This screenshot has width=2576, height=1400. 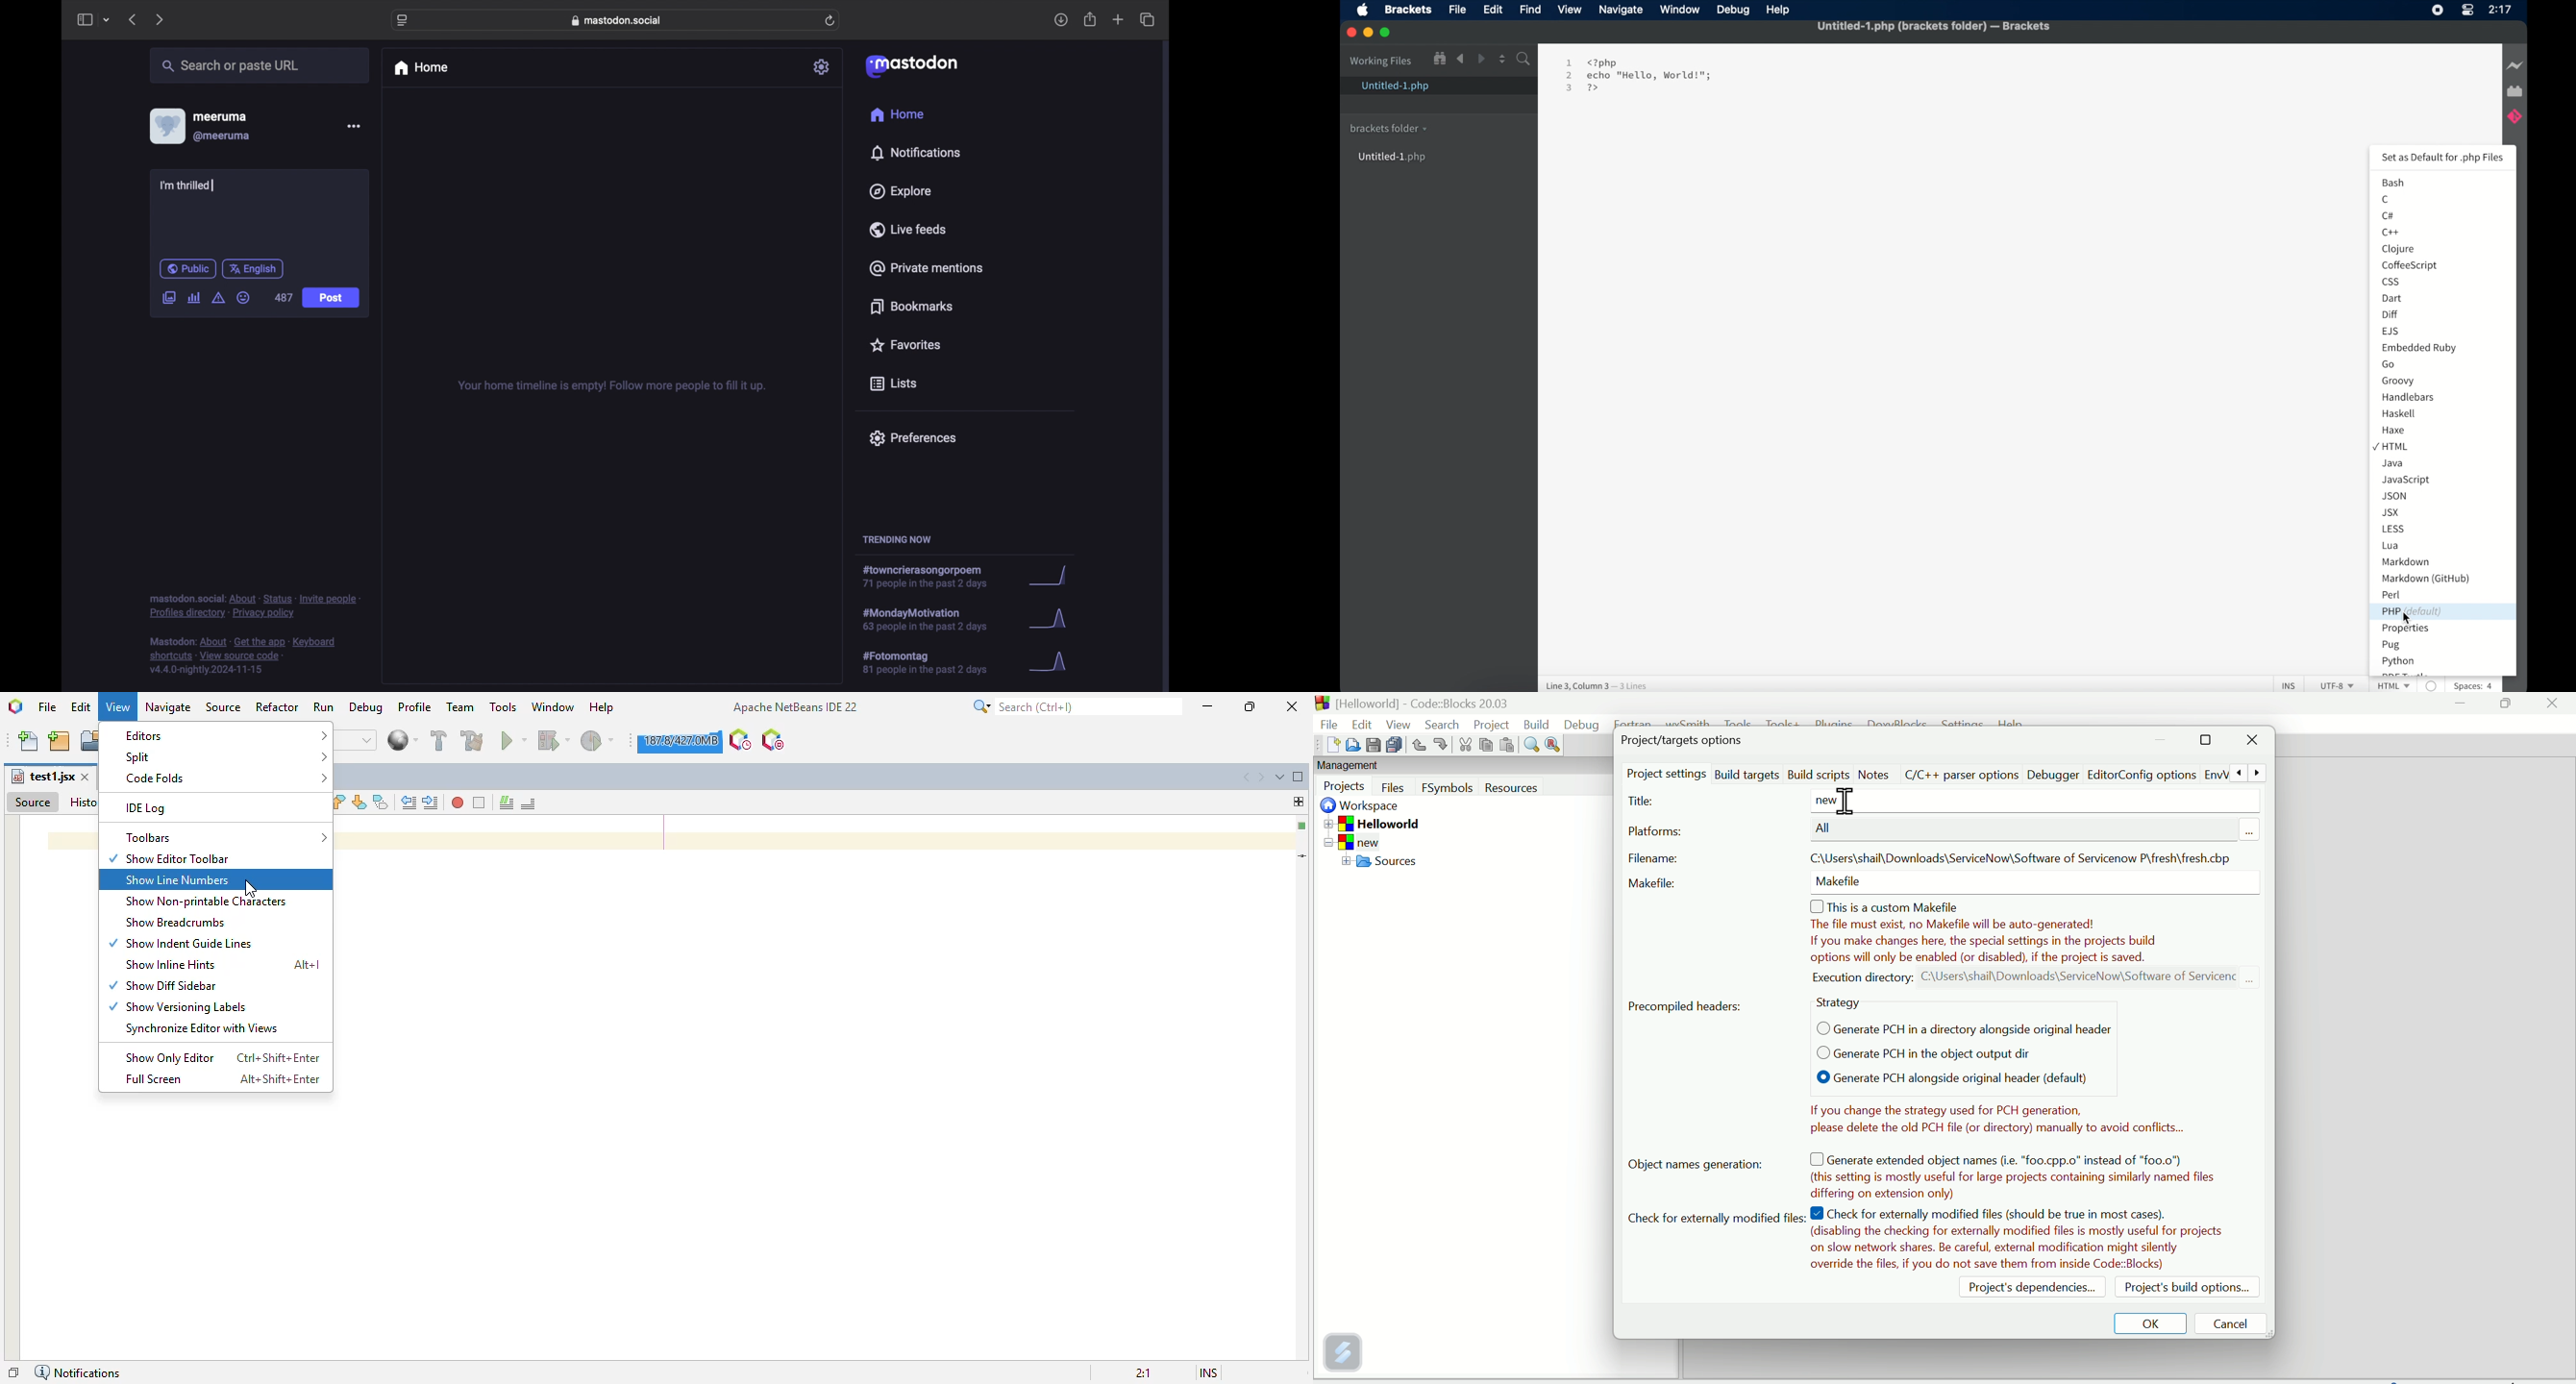 I want to click on less, so click(x=2395, y=530).